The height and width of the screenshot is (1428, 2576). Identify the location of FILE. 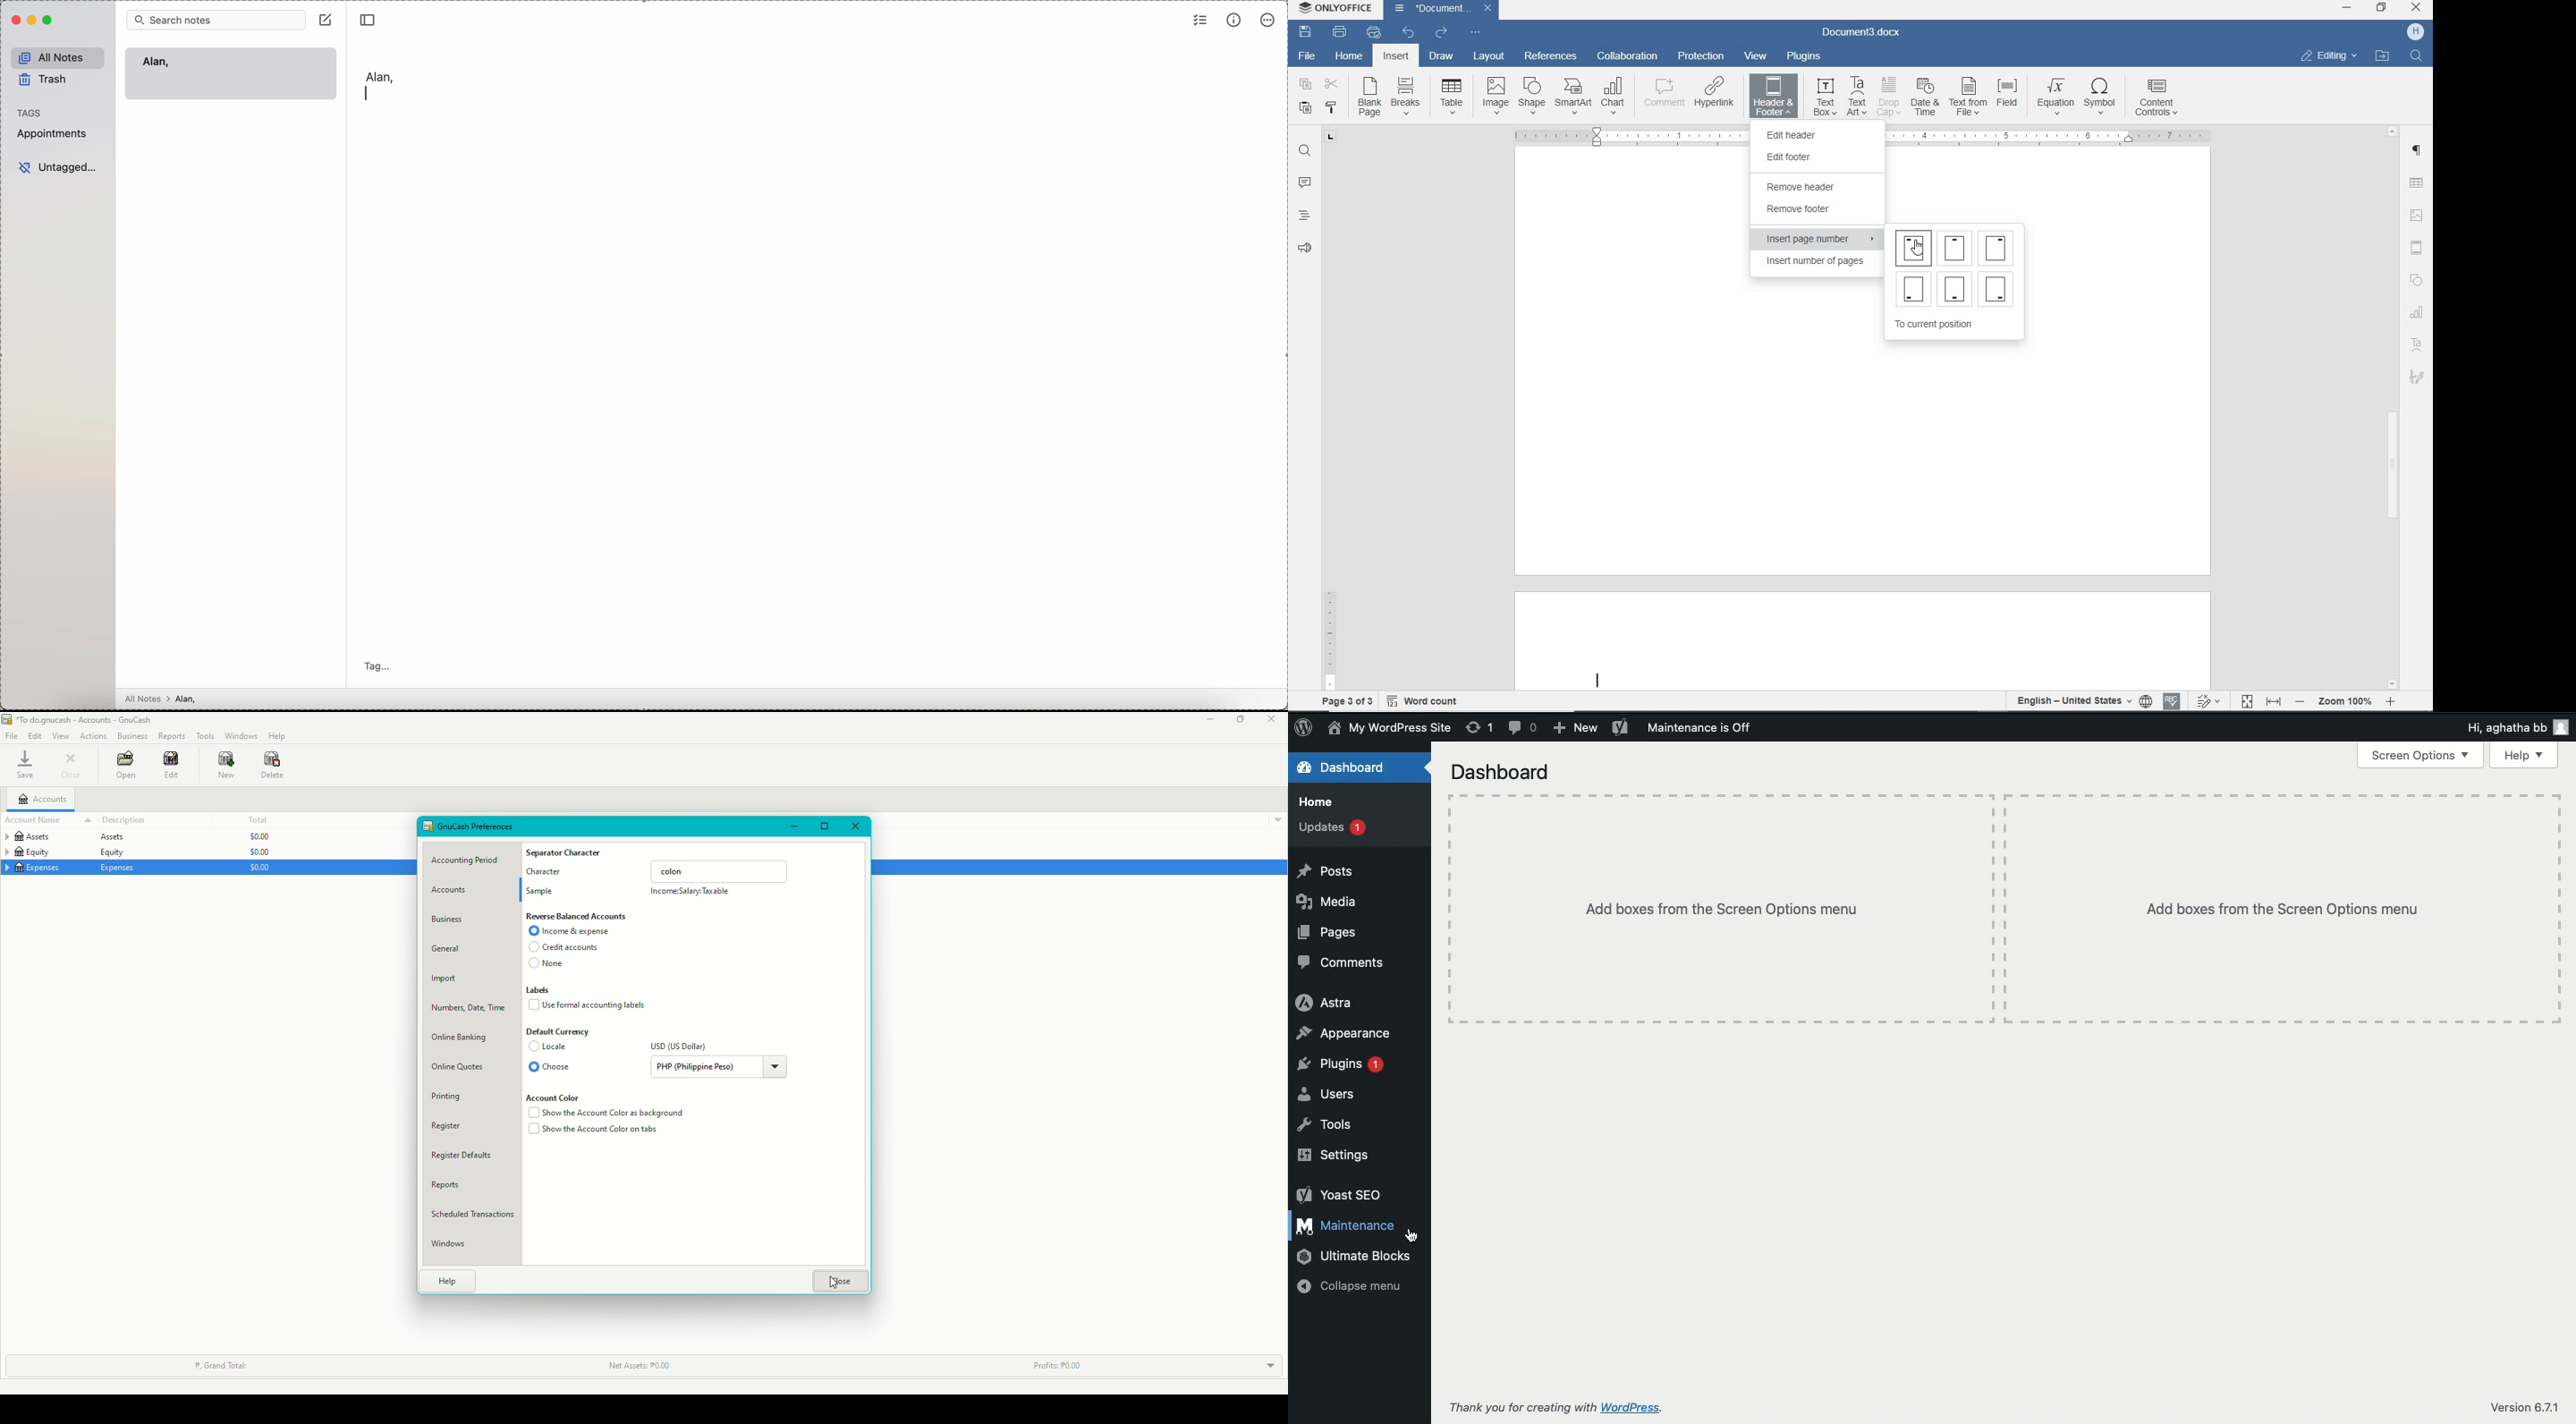
(1308, 57).